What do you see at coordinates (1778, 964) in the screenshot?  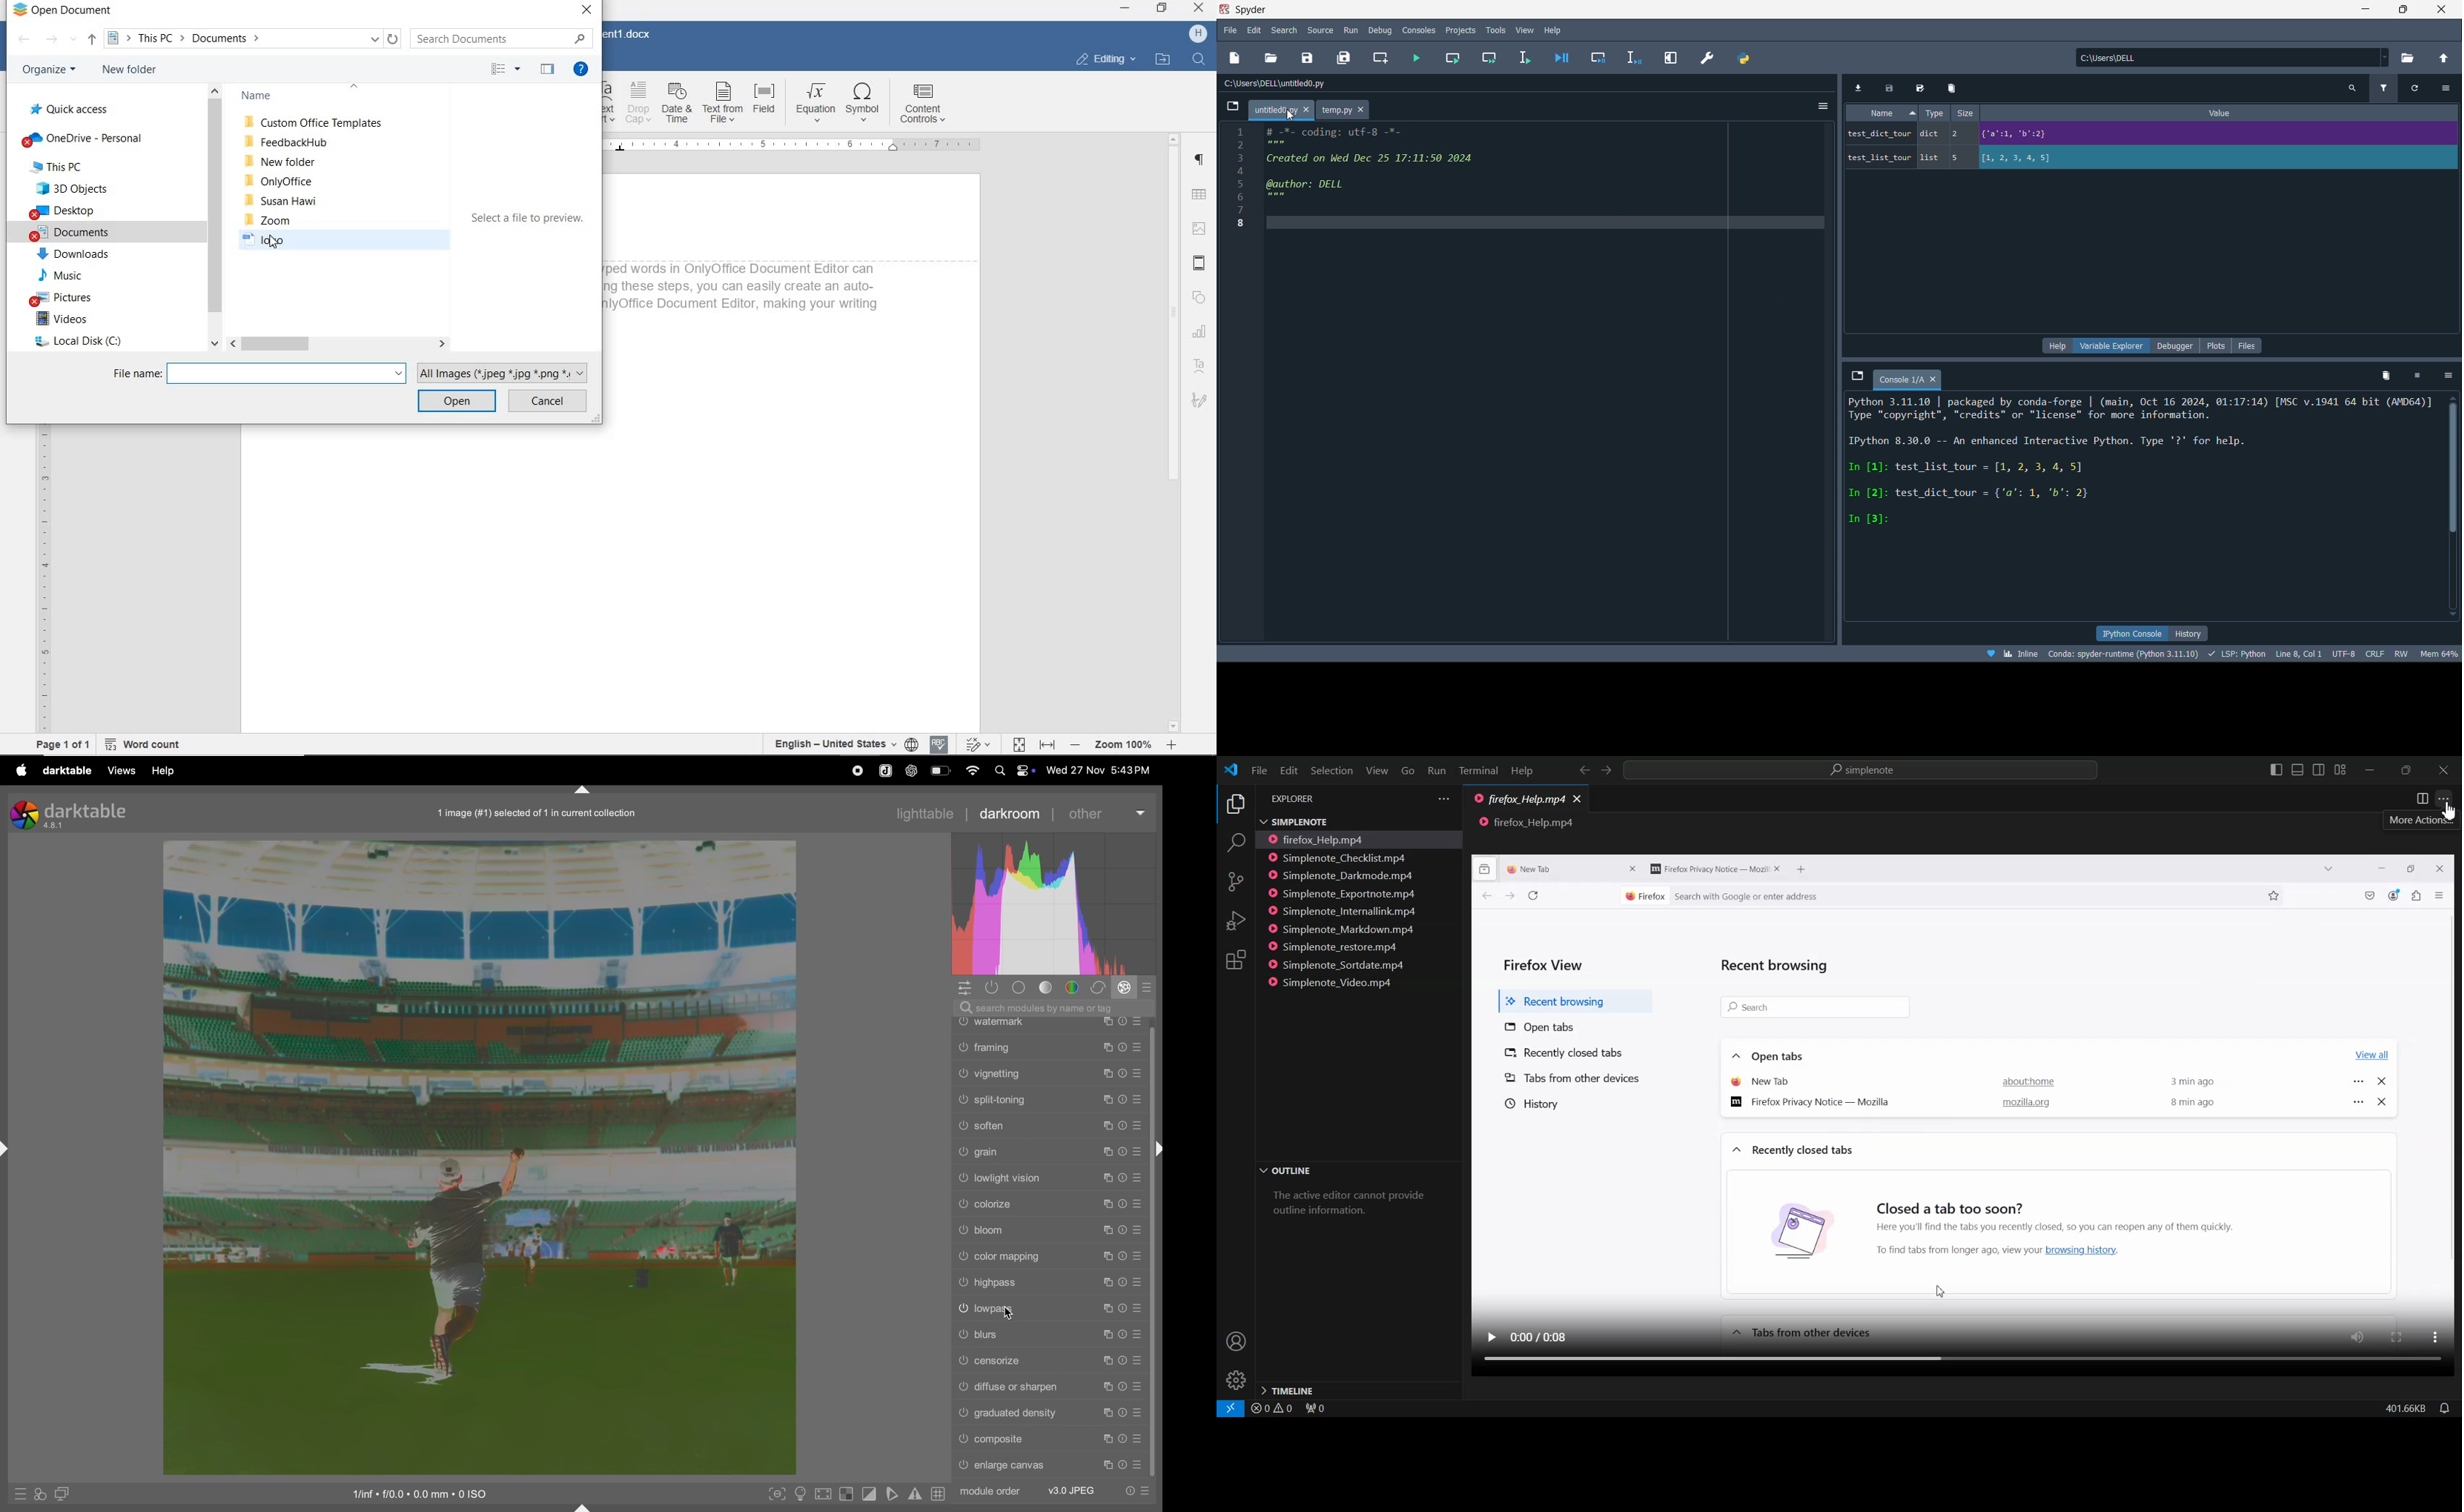 I see `Recent browsing` at bounding box center [1778, 964].